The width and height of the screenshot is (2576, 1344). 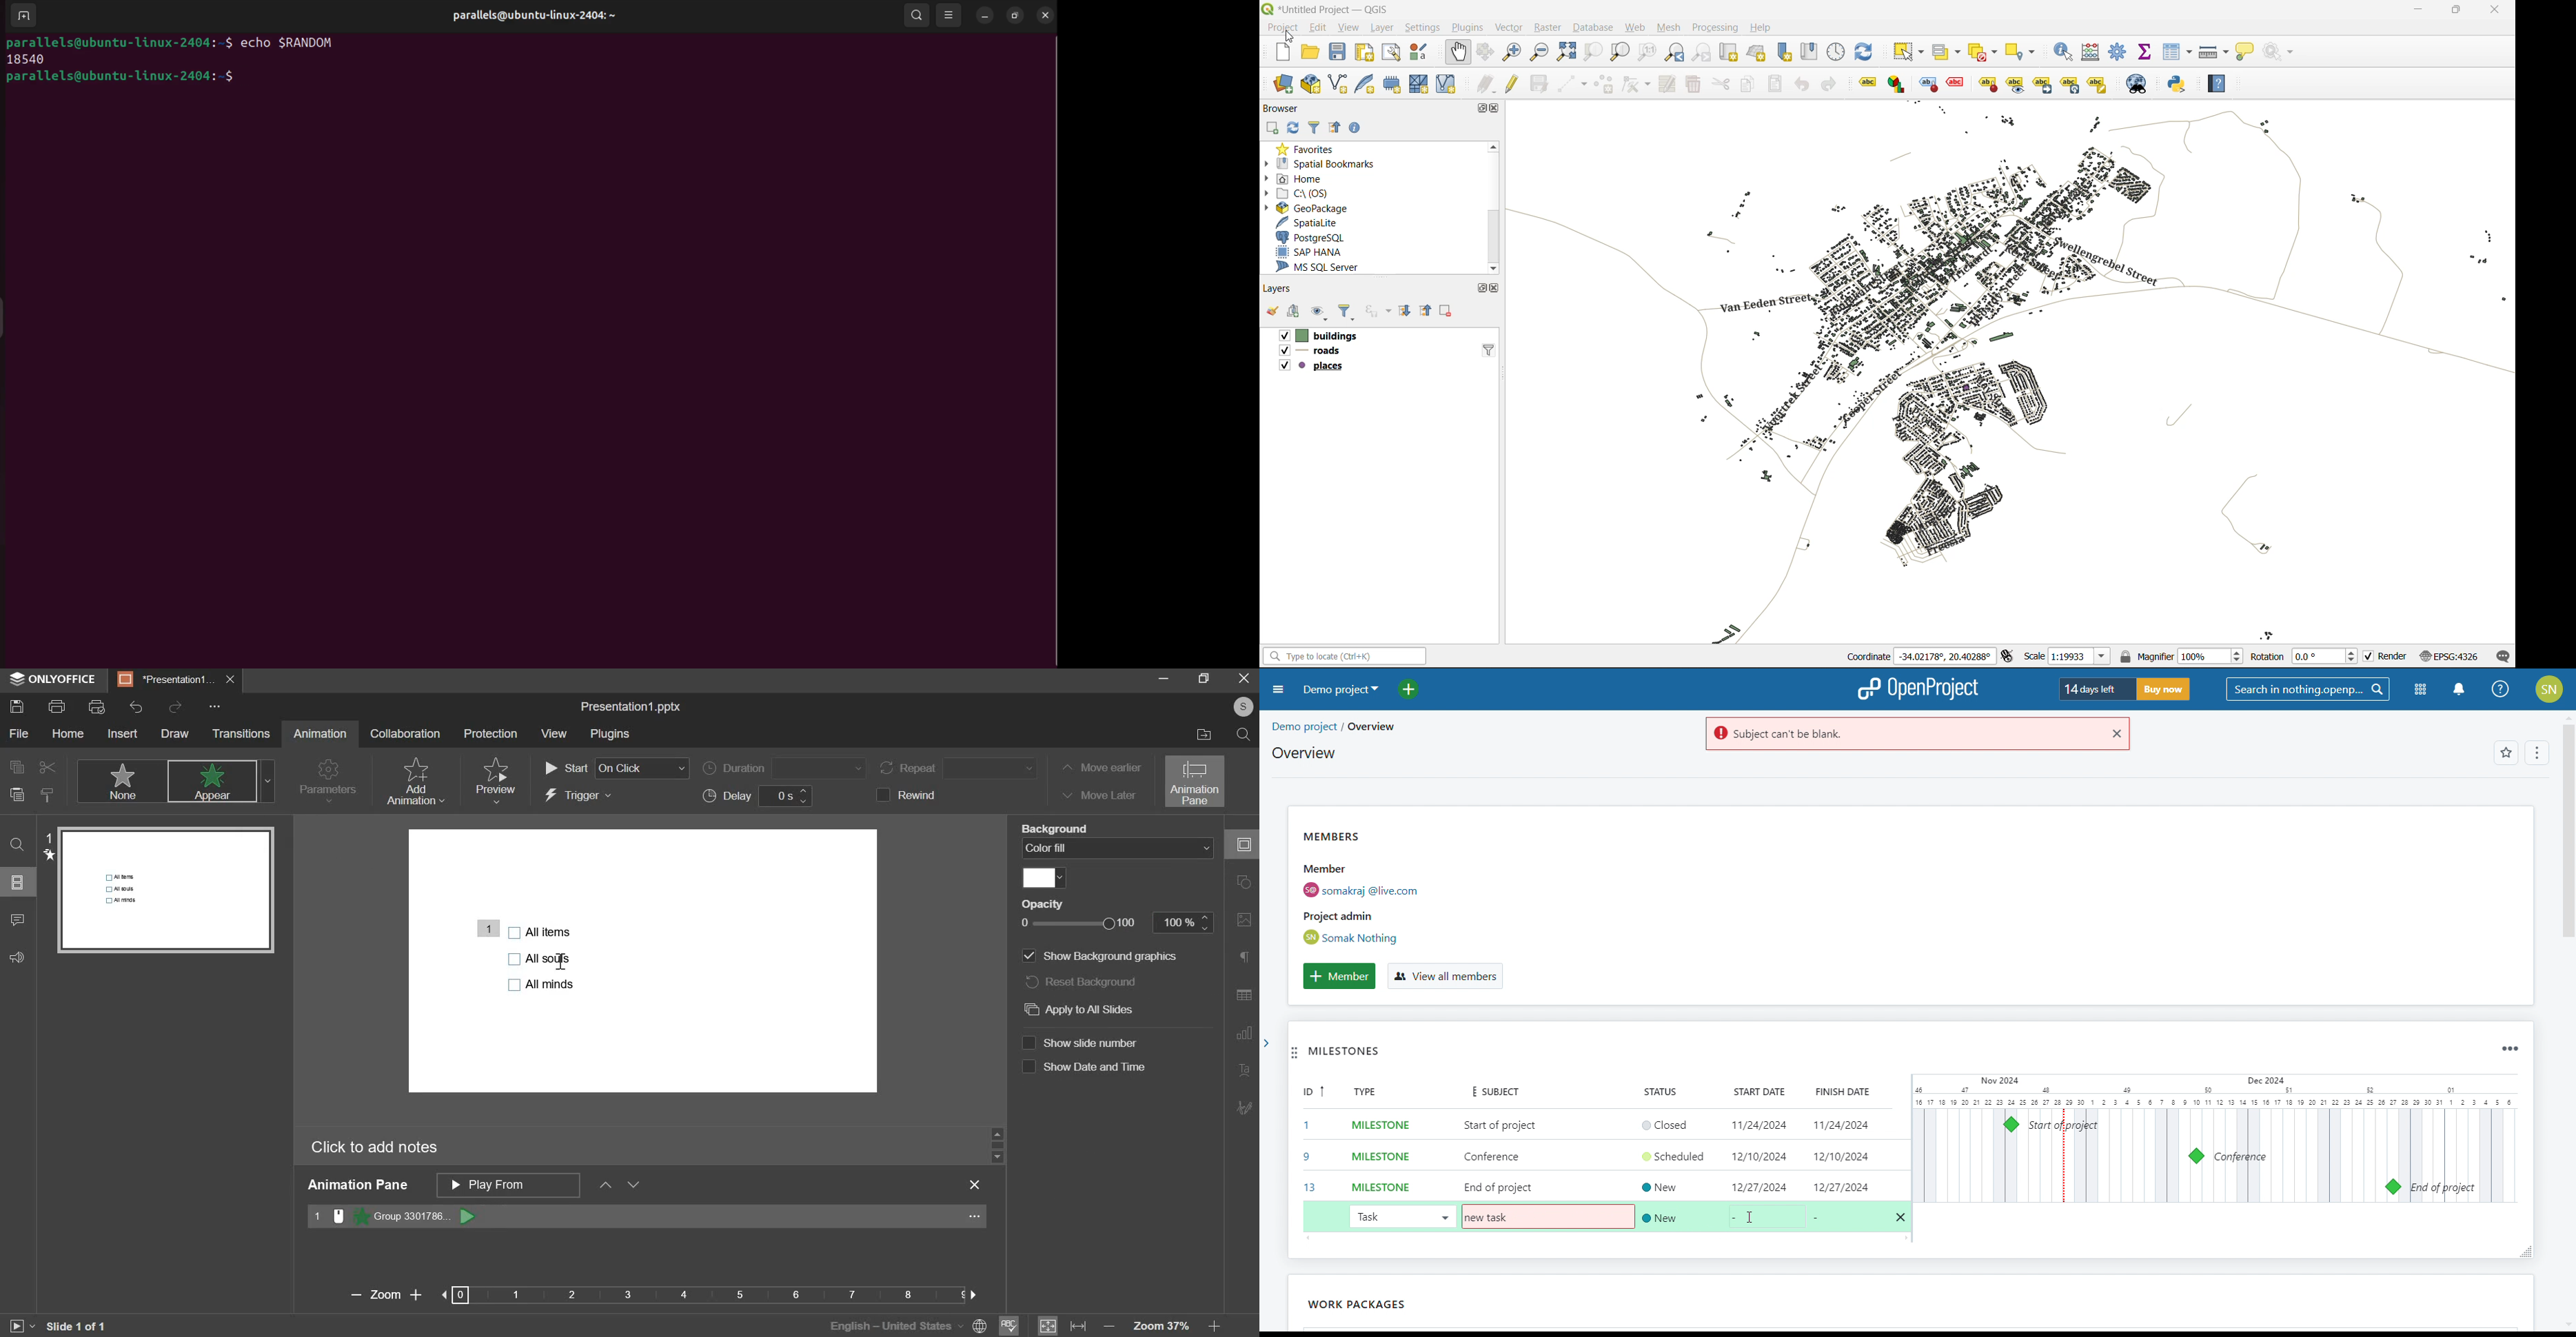 What do you see at coordinates (15, 766) in the screenshot?
I see `copy` at bounding box center [15, 766].